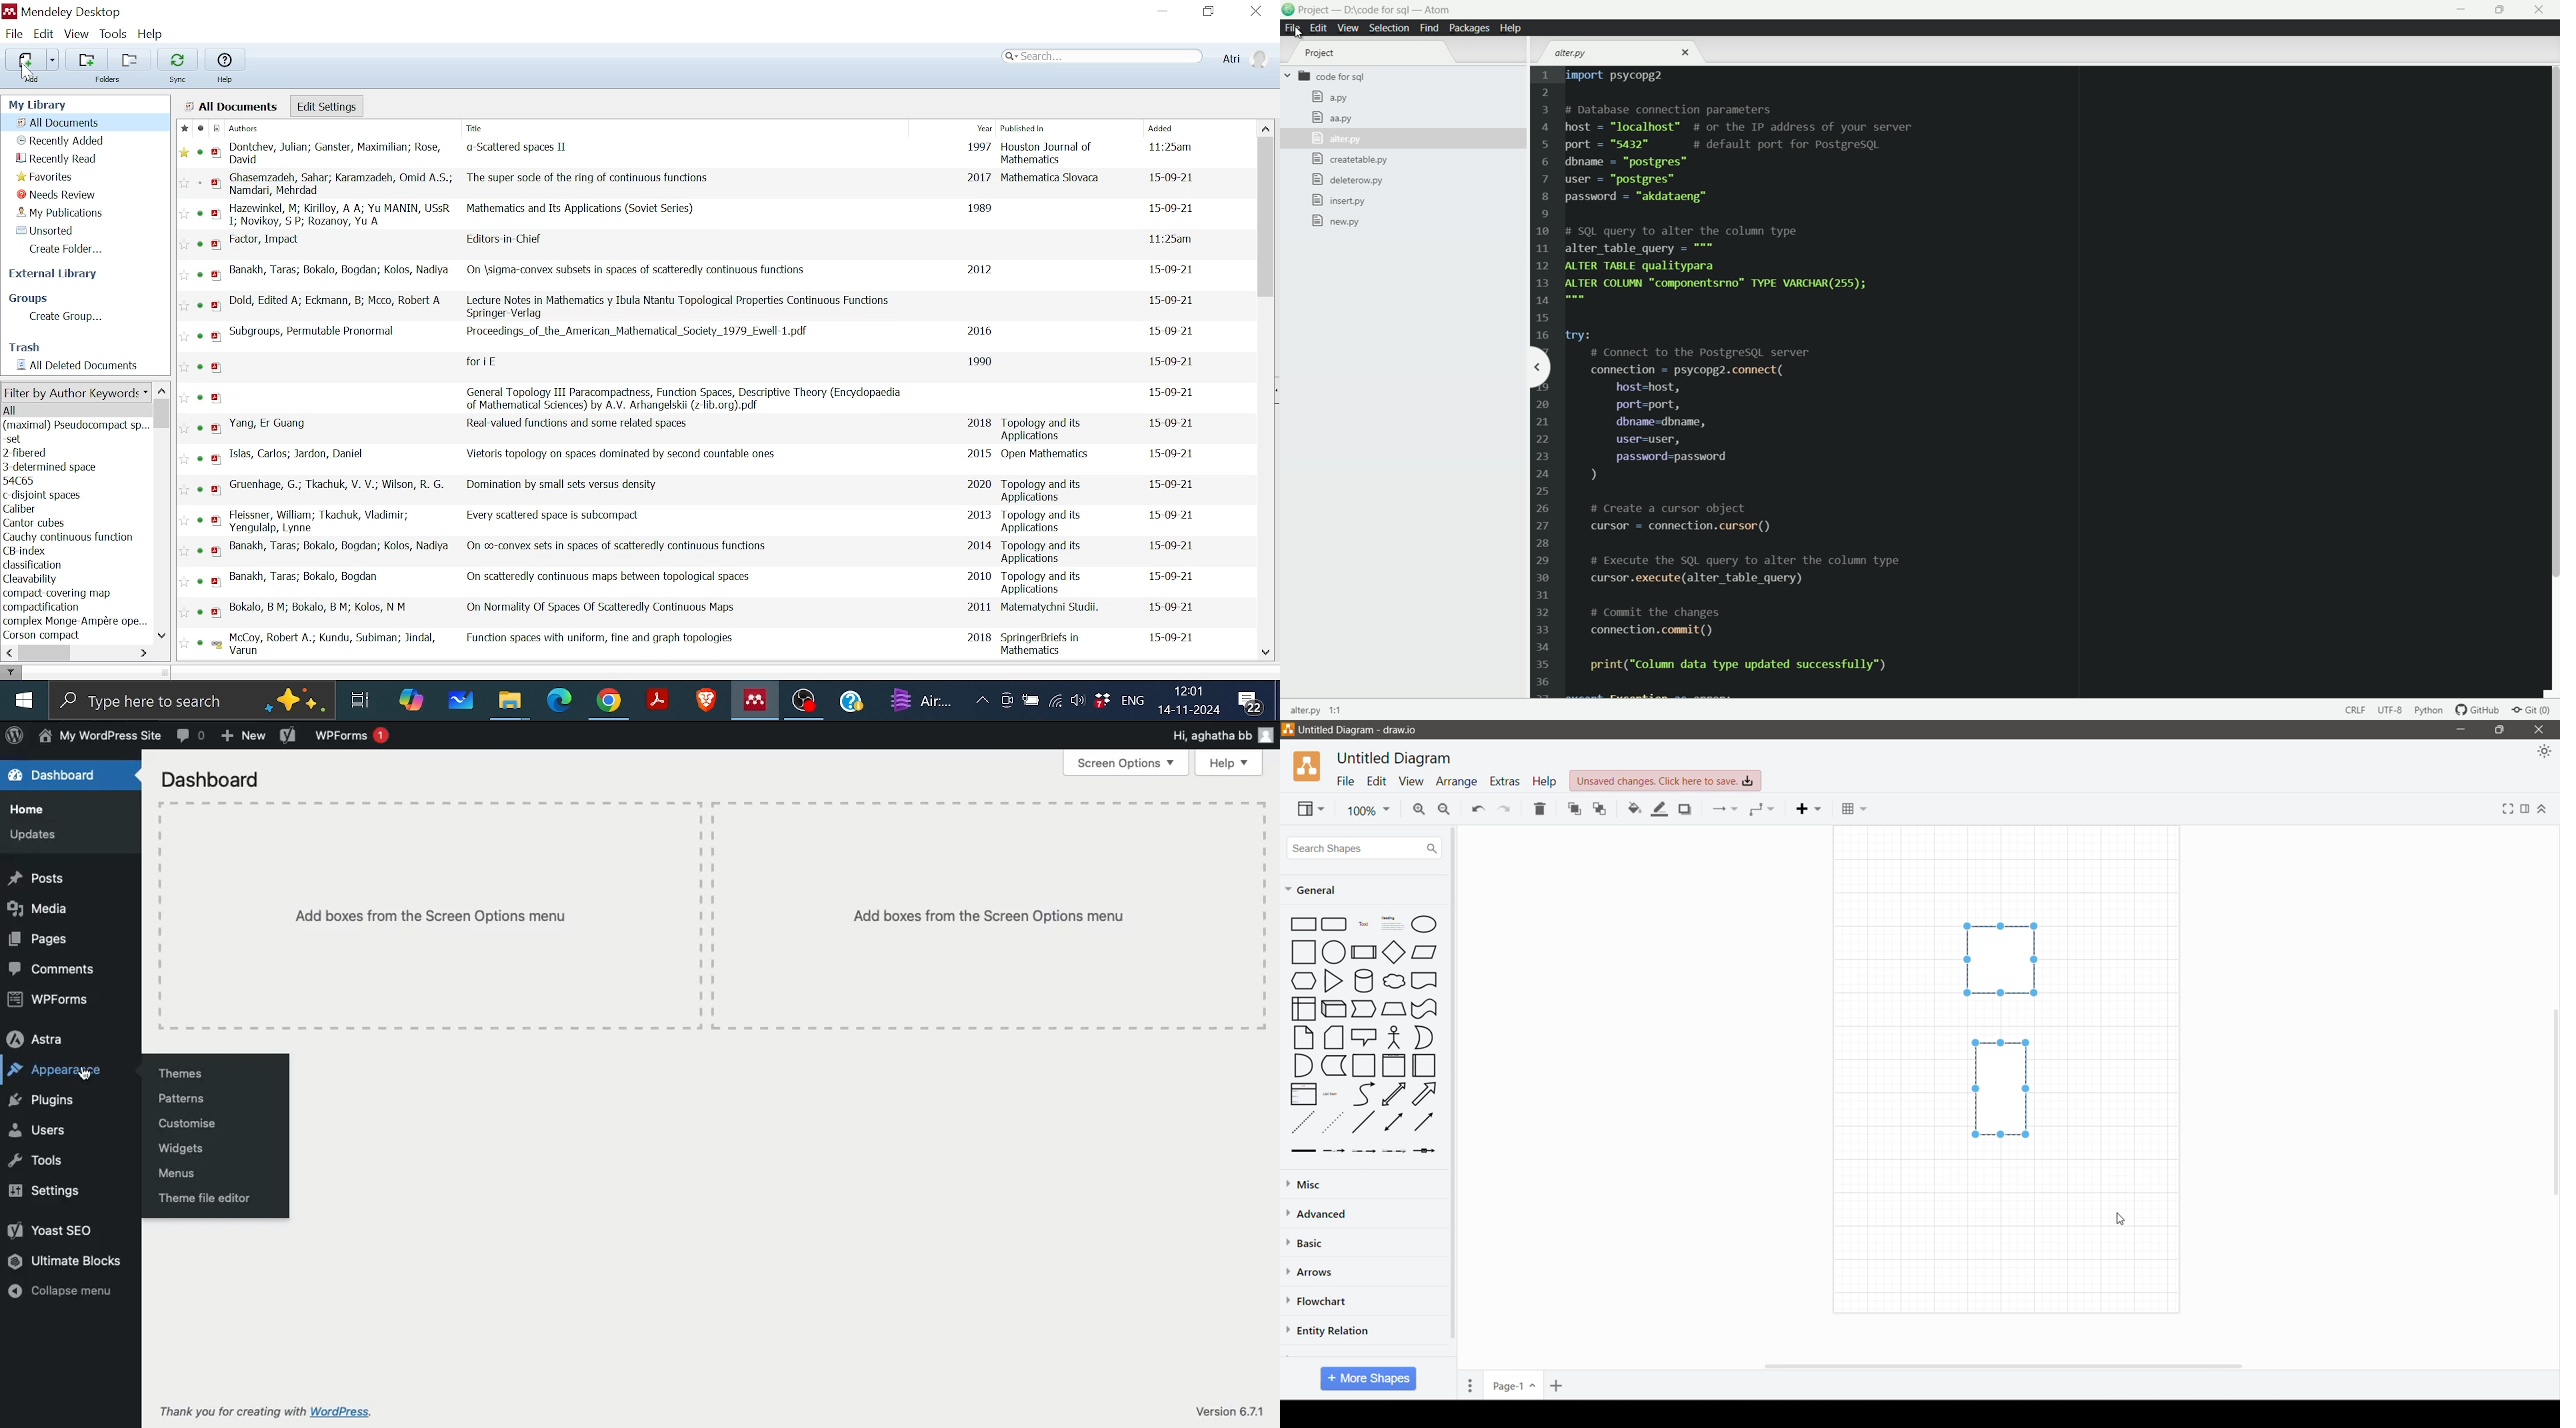 The height and width of the screenshot is (1428, 2576). I want to click on select encoding, so click(2353, 709).